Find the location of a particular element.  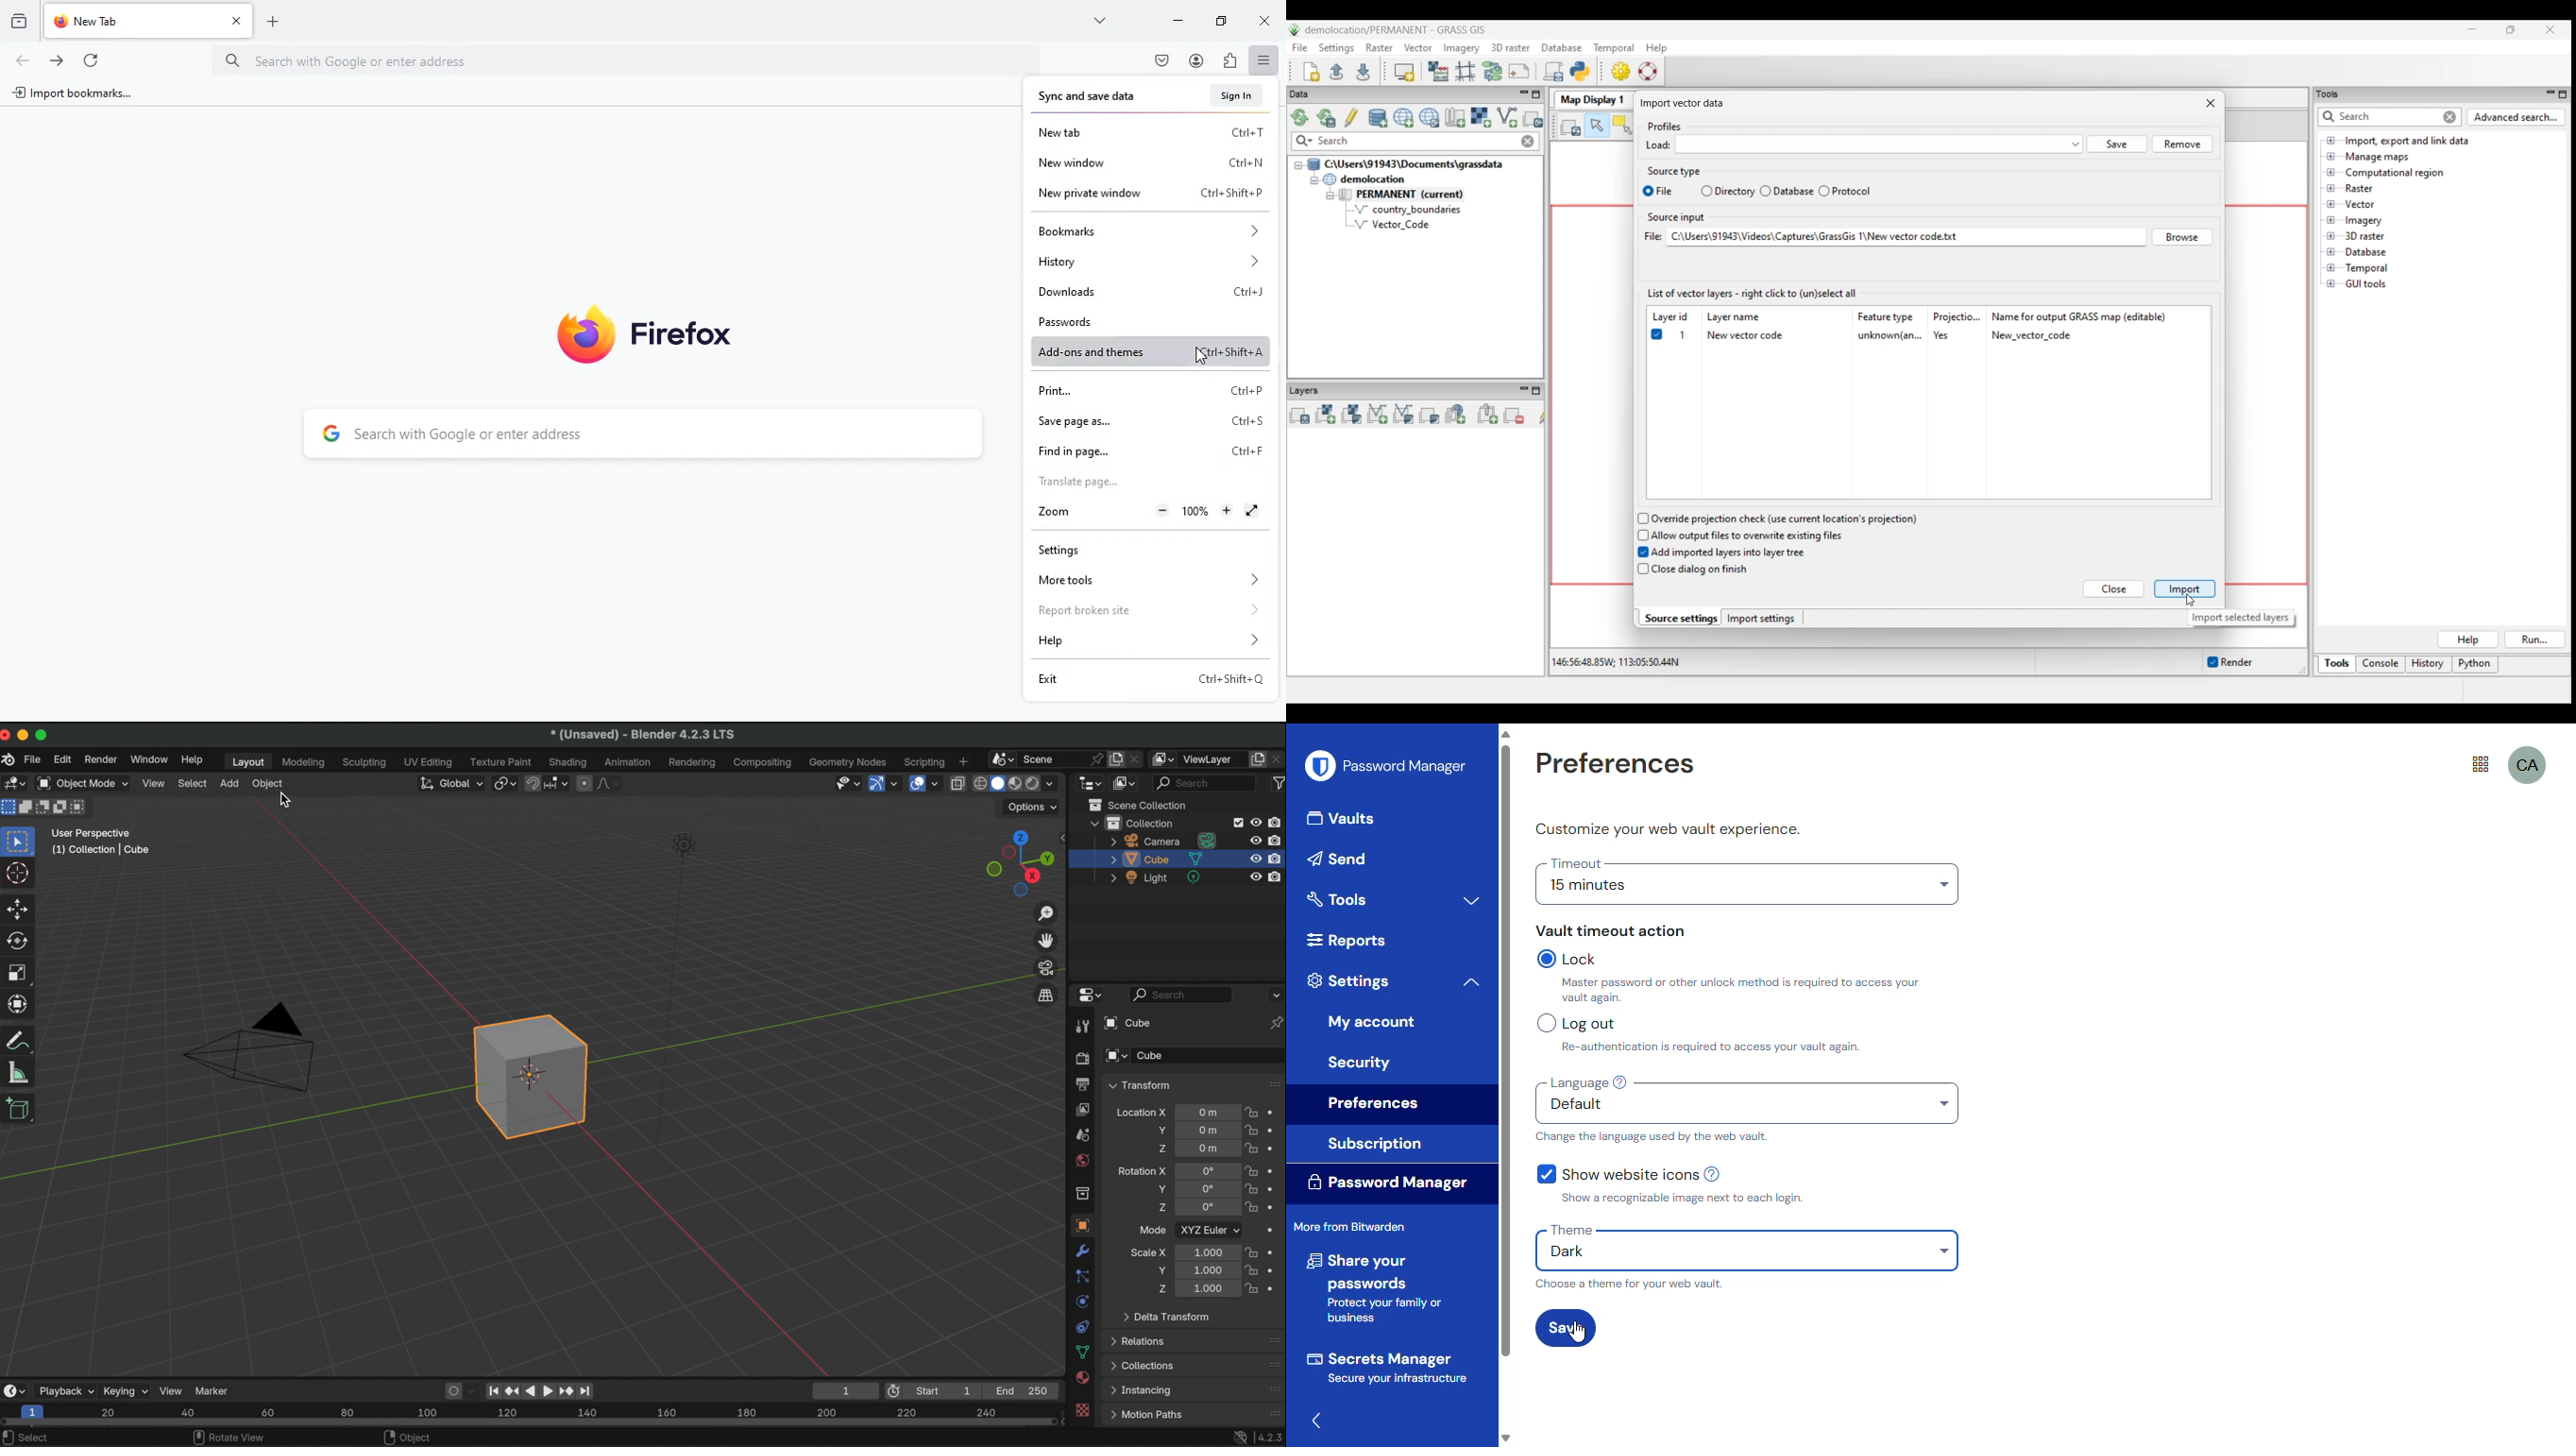

delta transform is located at coordinates (1167, 1316).